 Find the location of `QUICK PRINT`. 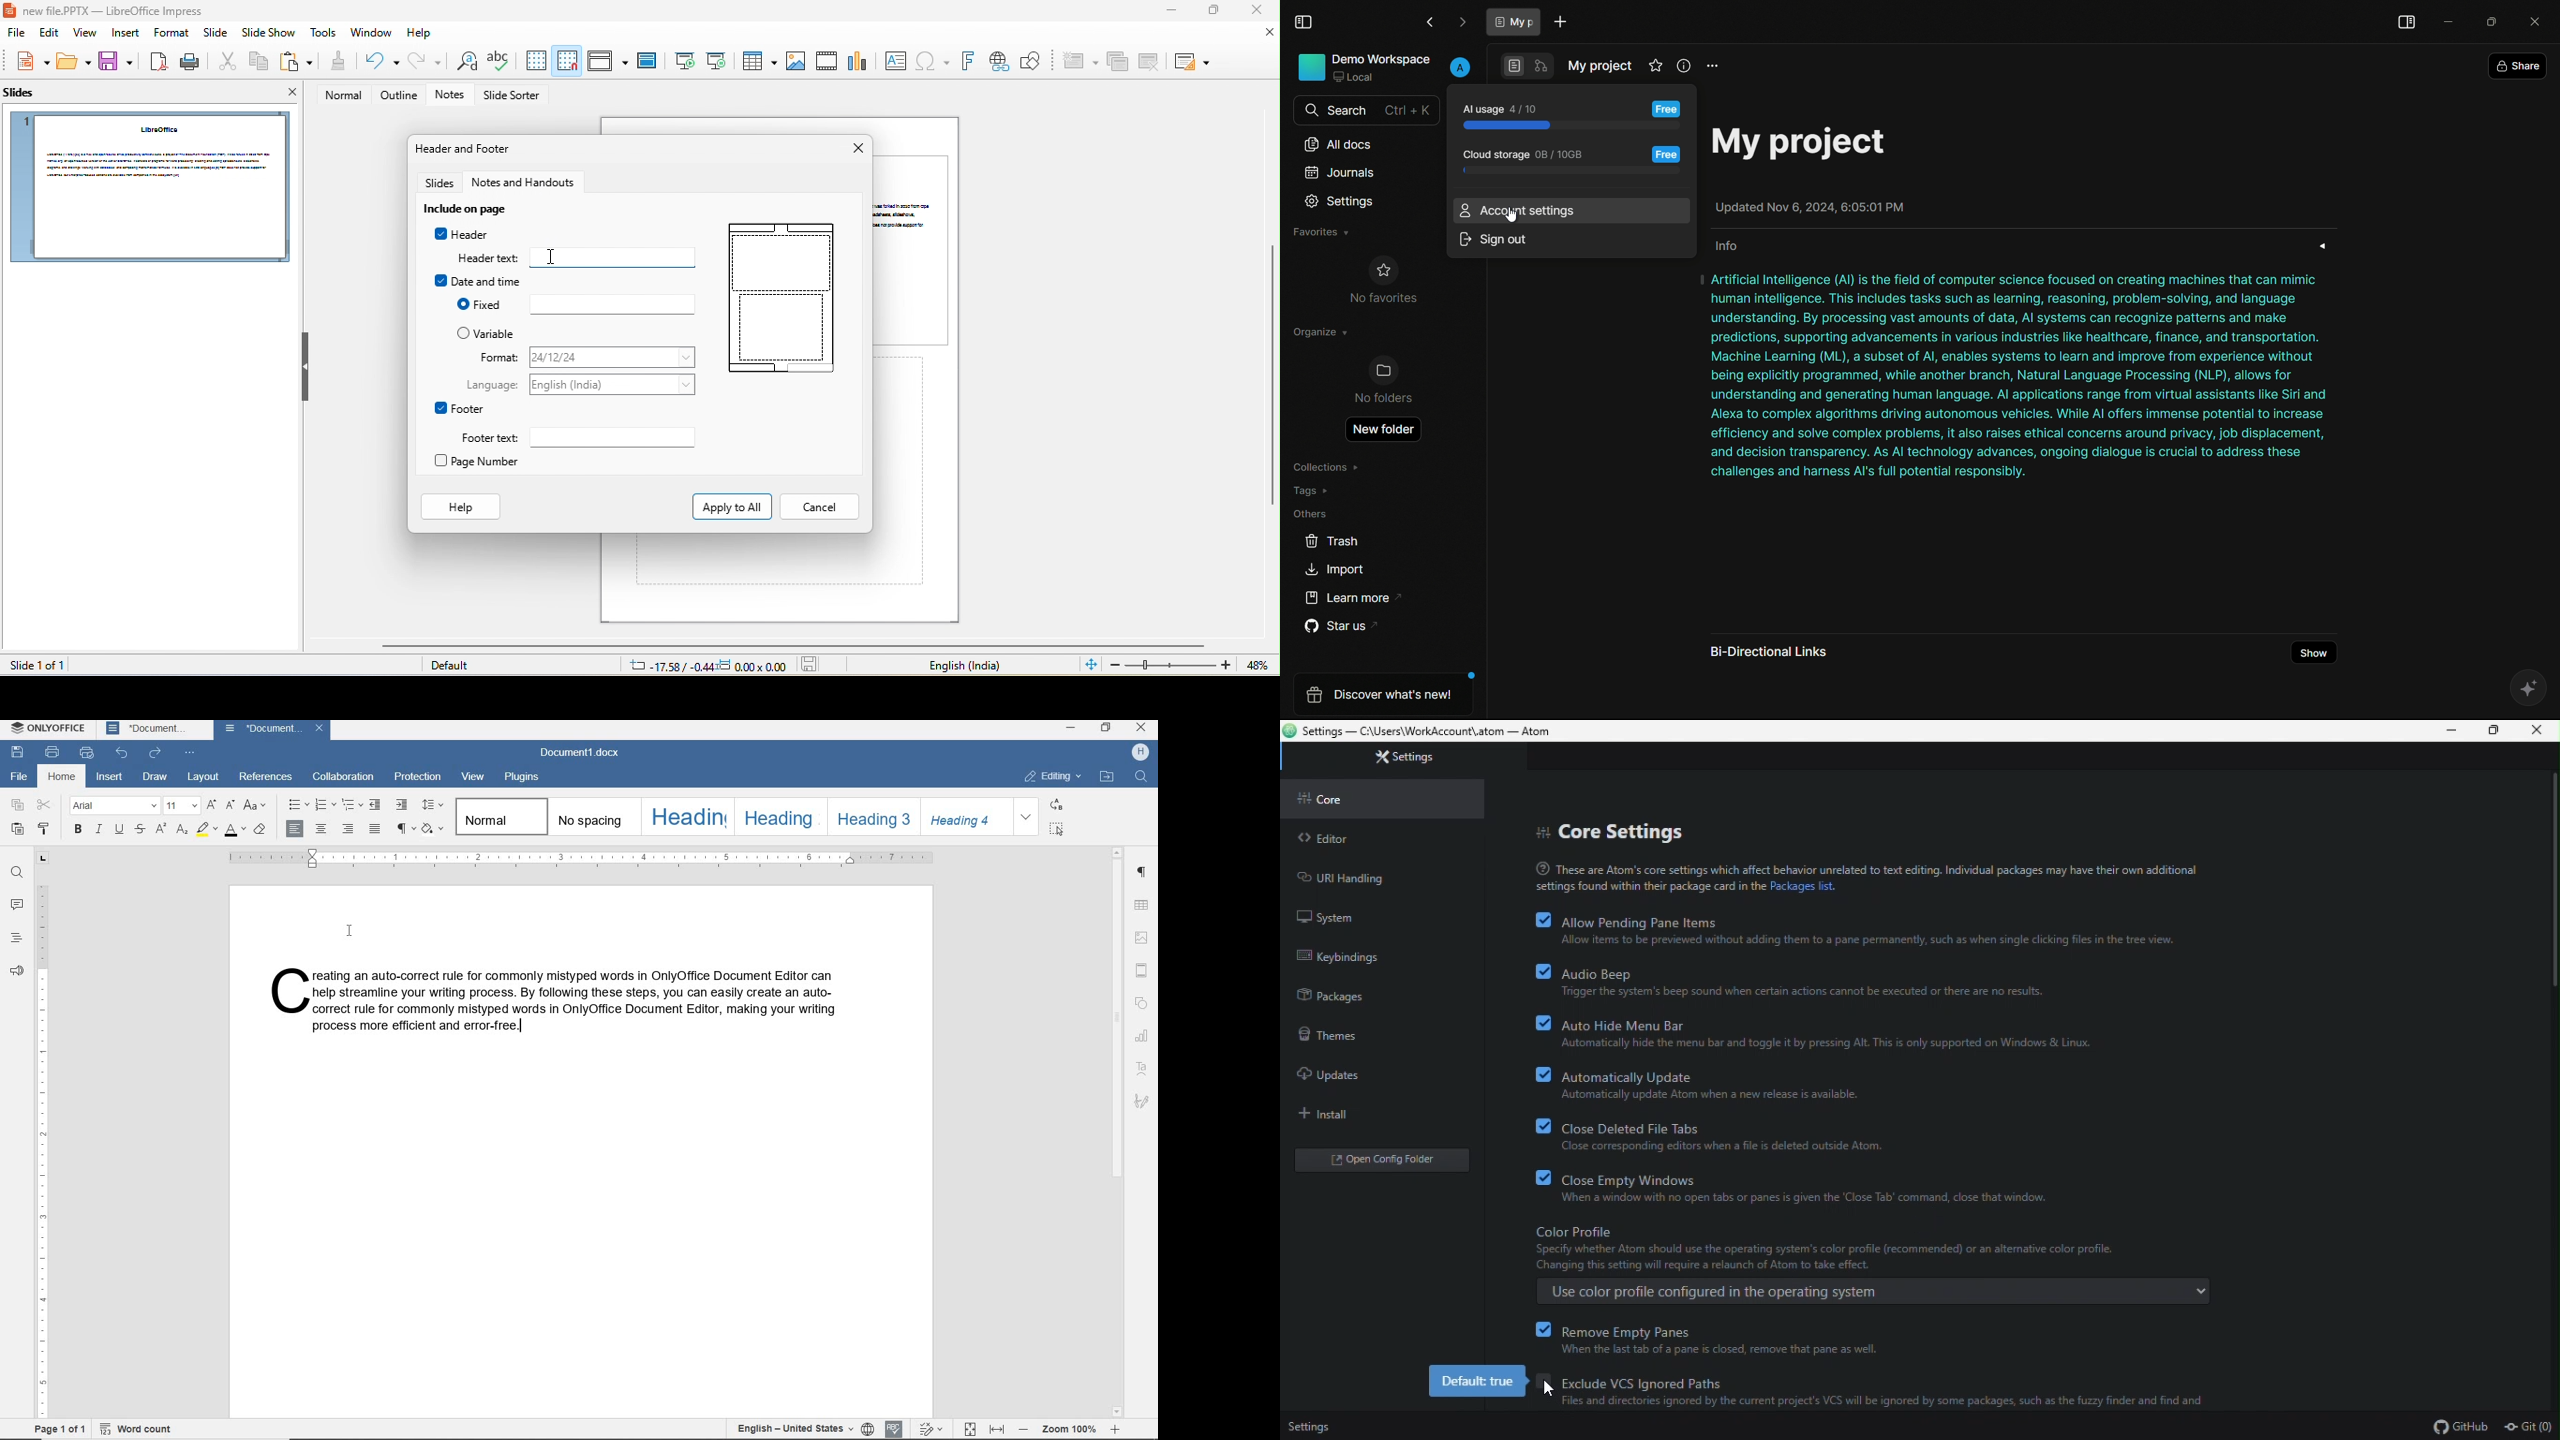

QUICK PRINT is located at coordinates (87, 750).